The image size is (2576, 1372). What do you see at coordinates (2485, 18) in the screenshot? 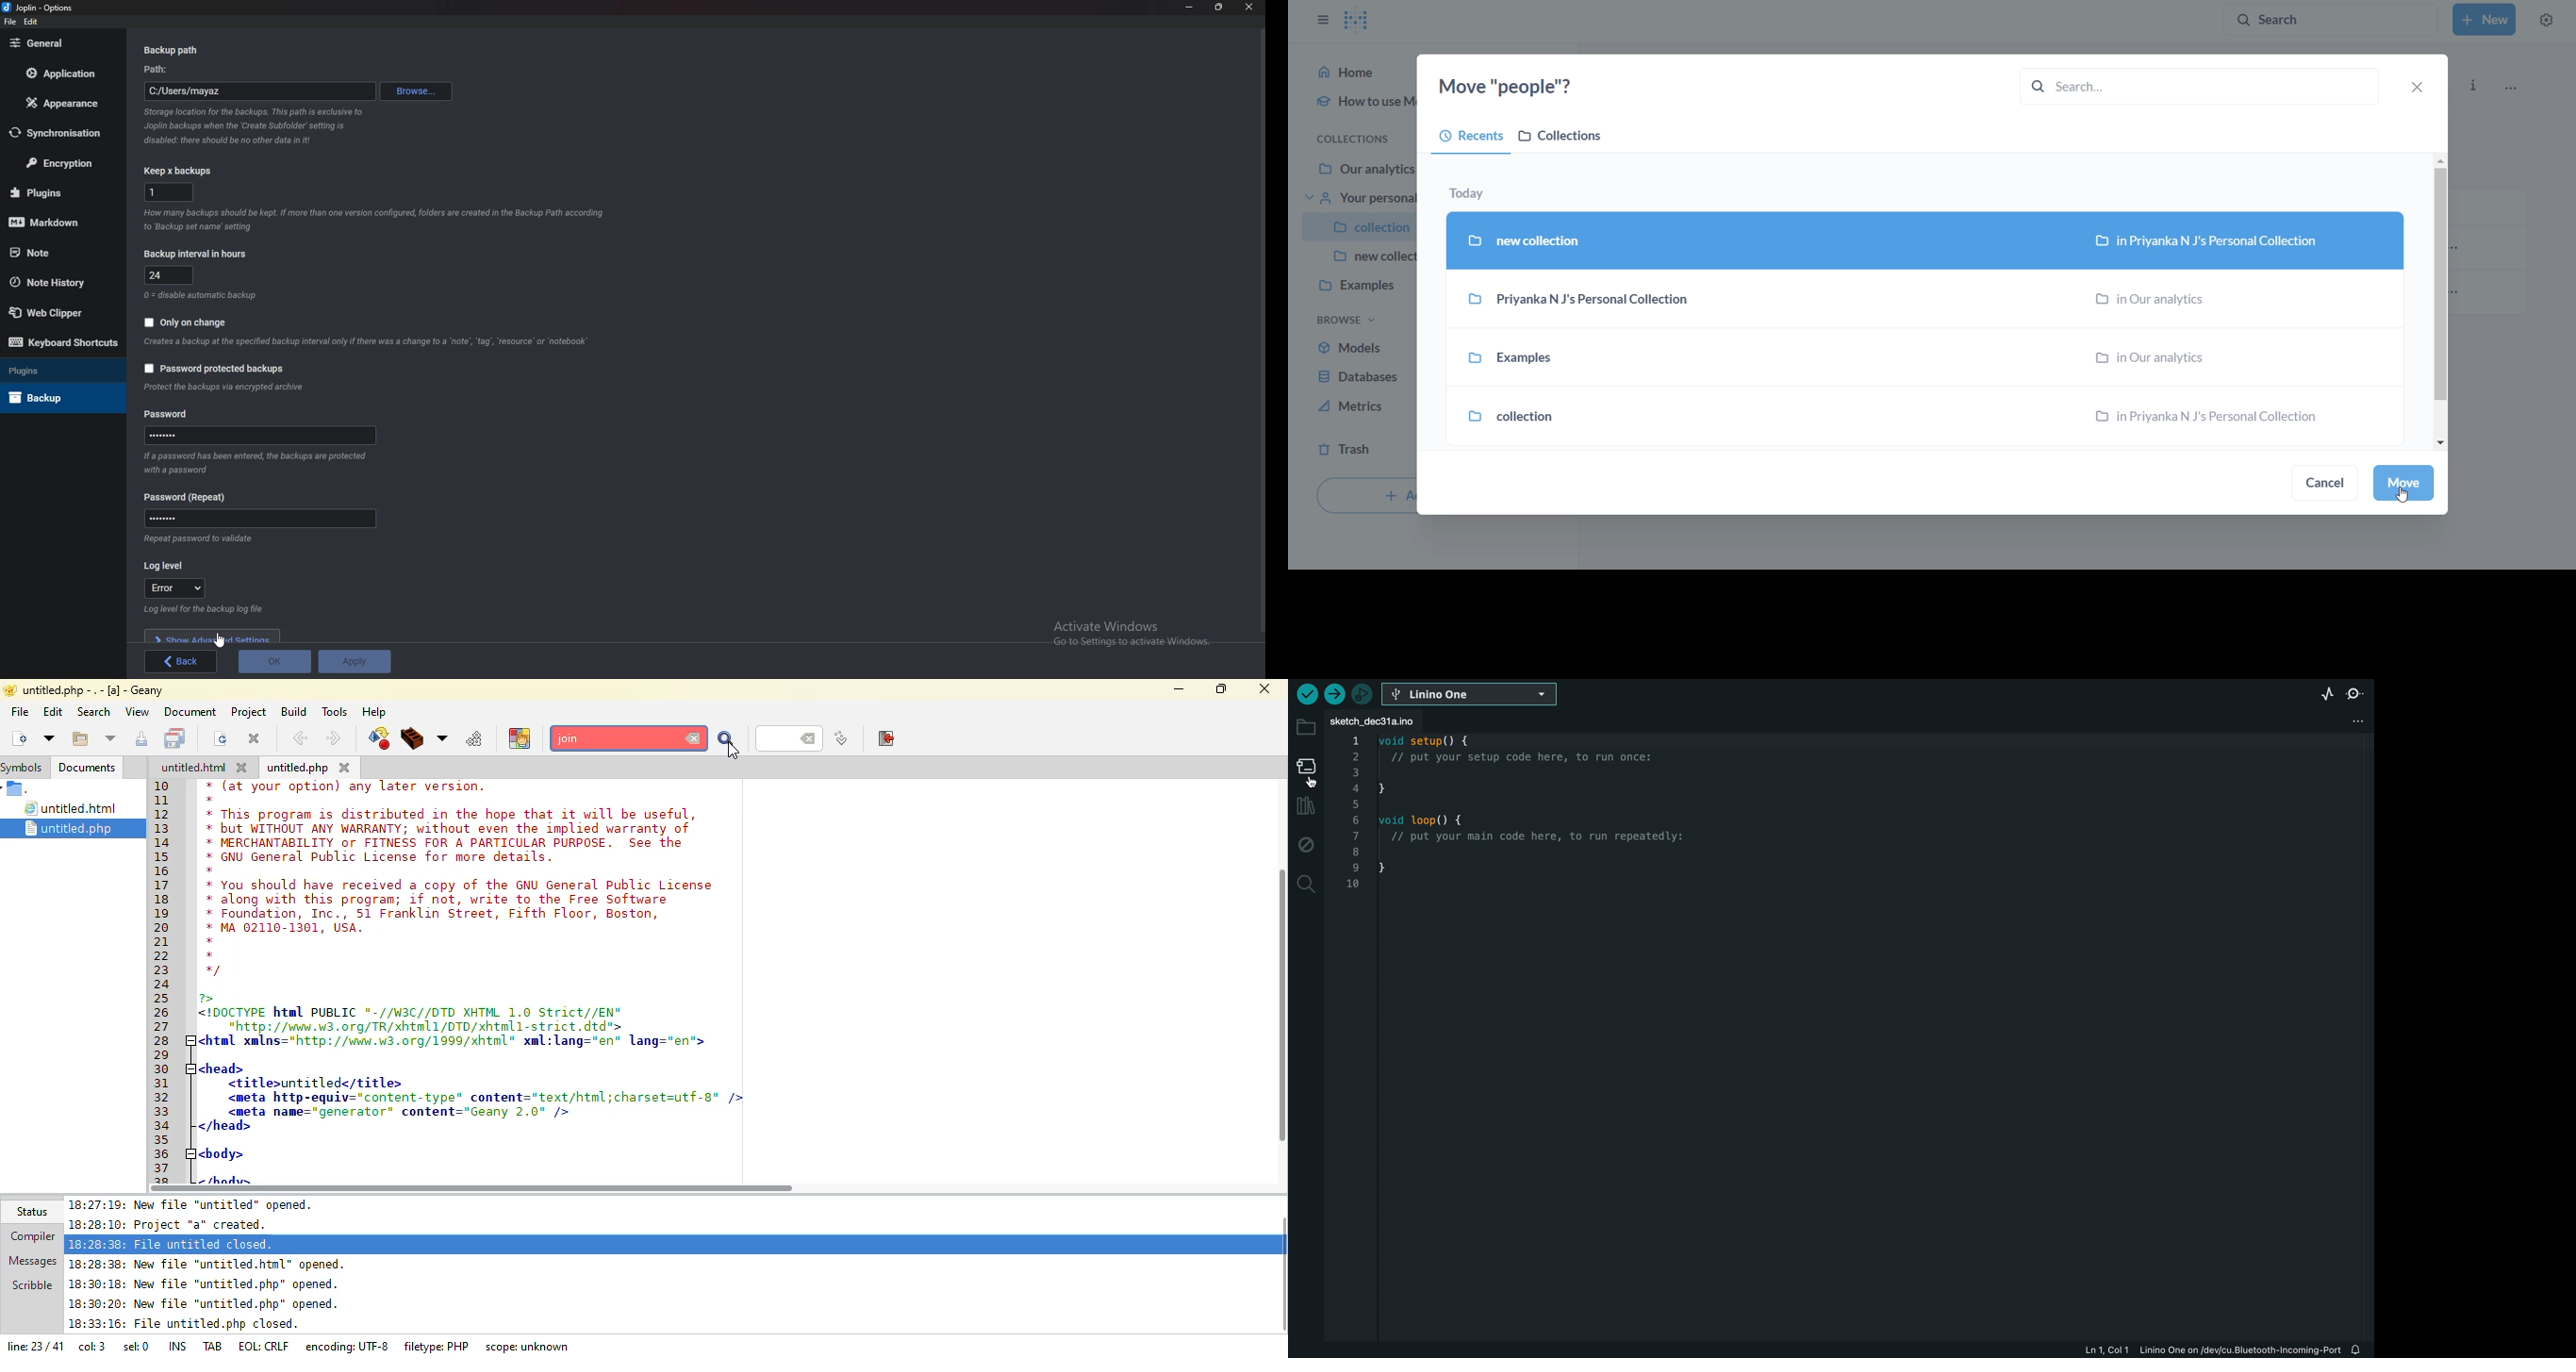
I see `New` at bounding box center [2485, 18].